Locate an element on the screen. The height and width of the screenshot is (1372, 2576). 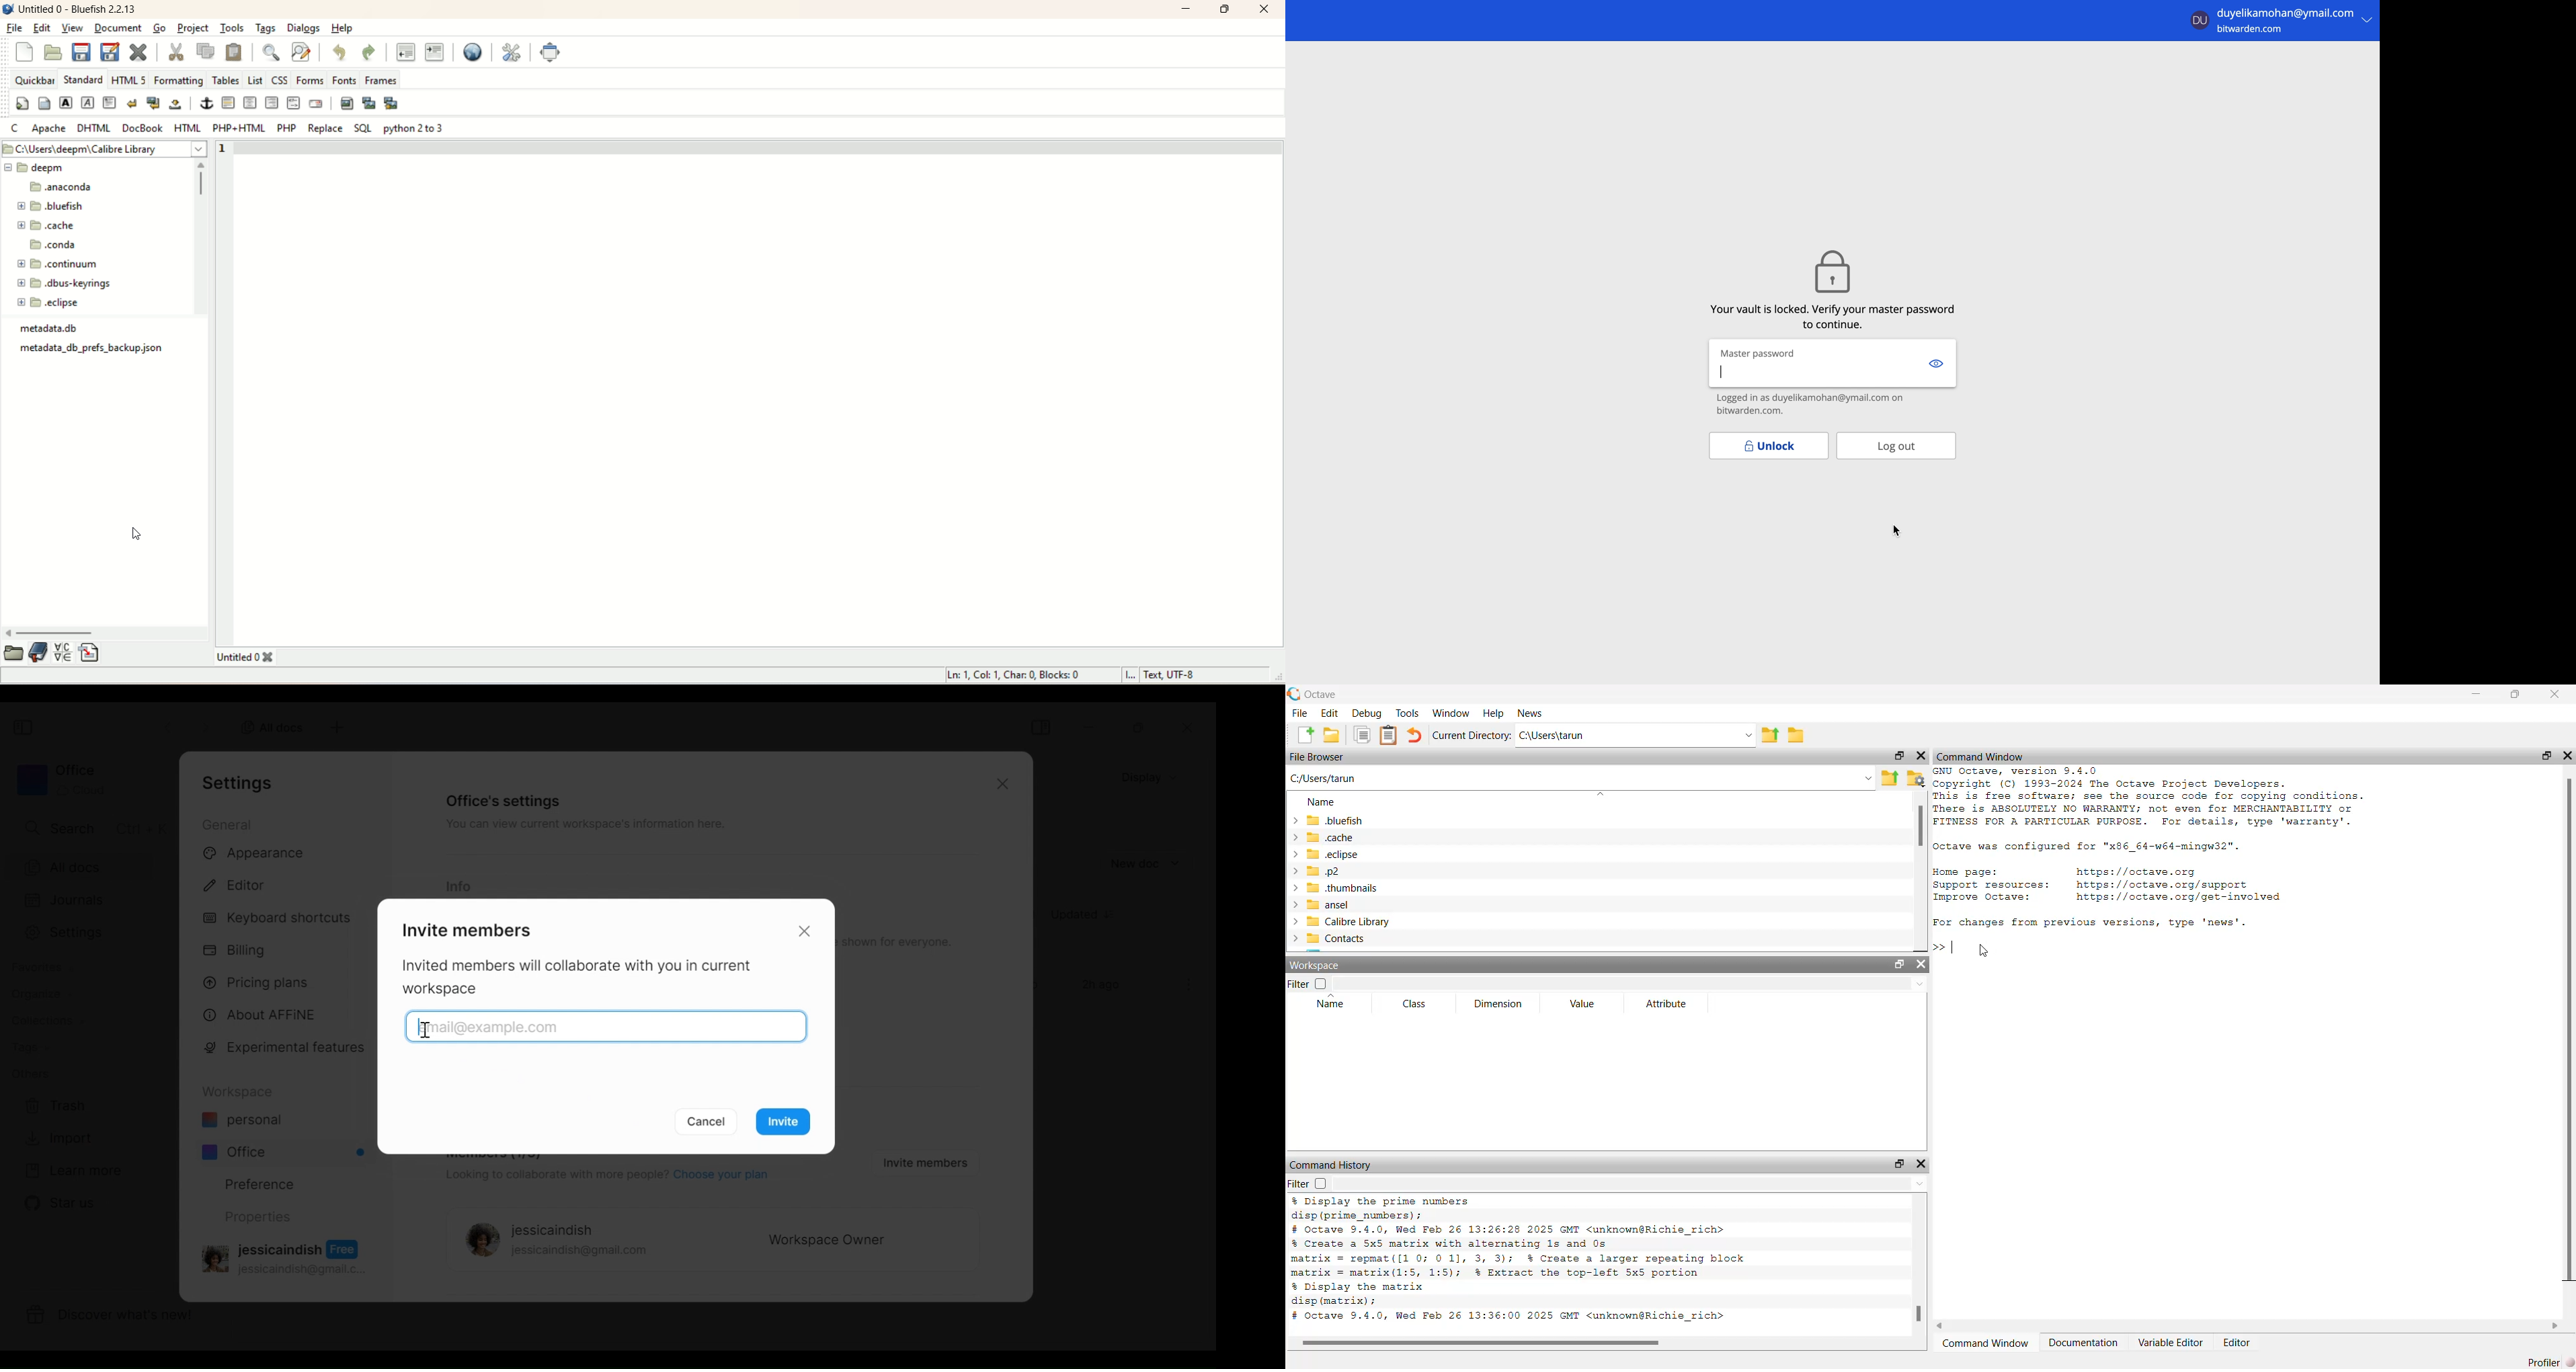
filter is located at coordinates (1311, 983).